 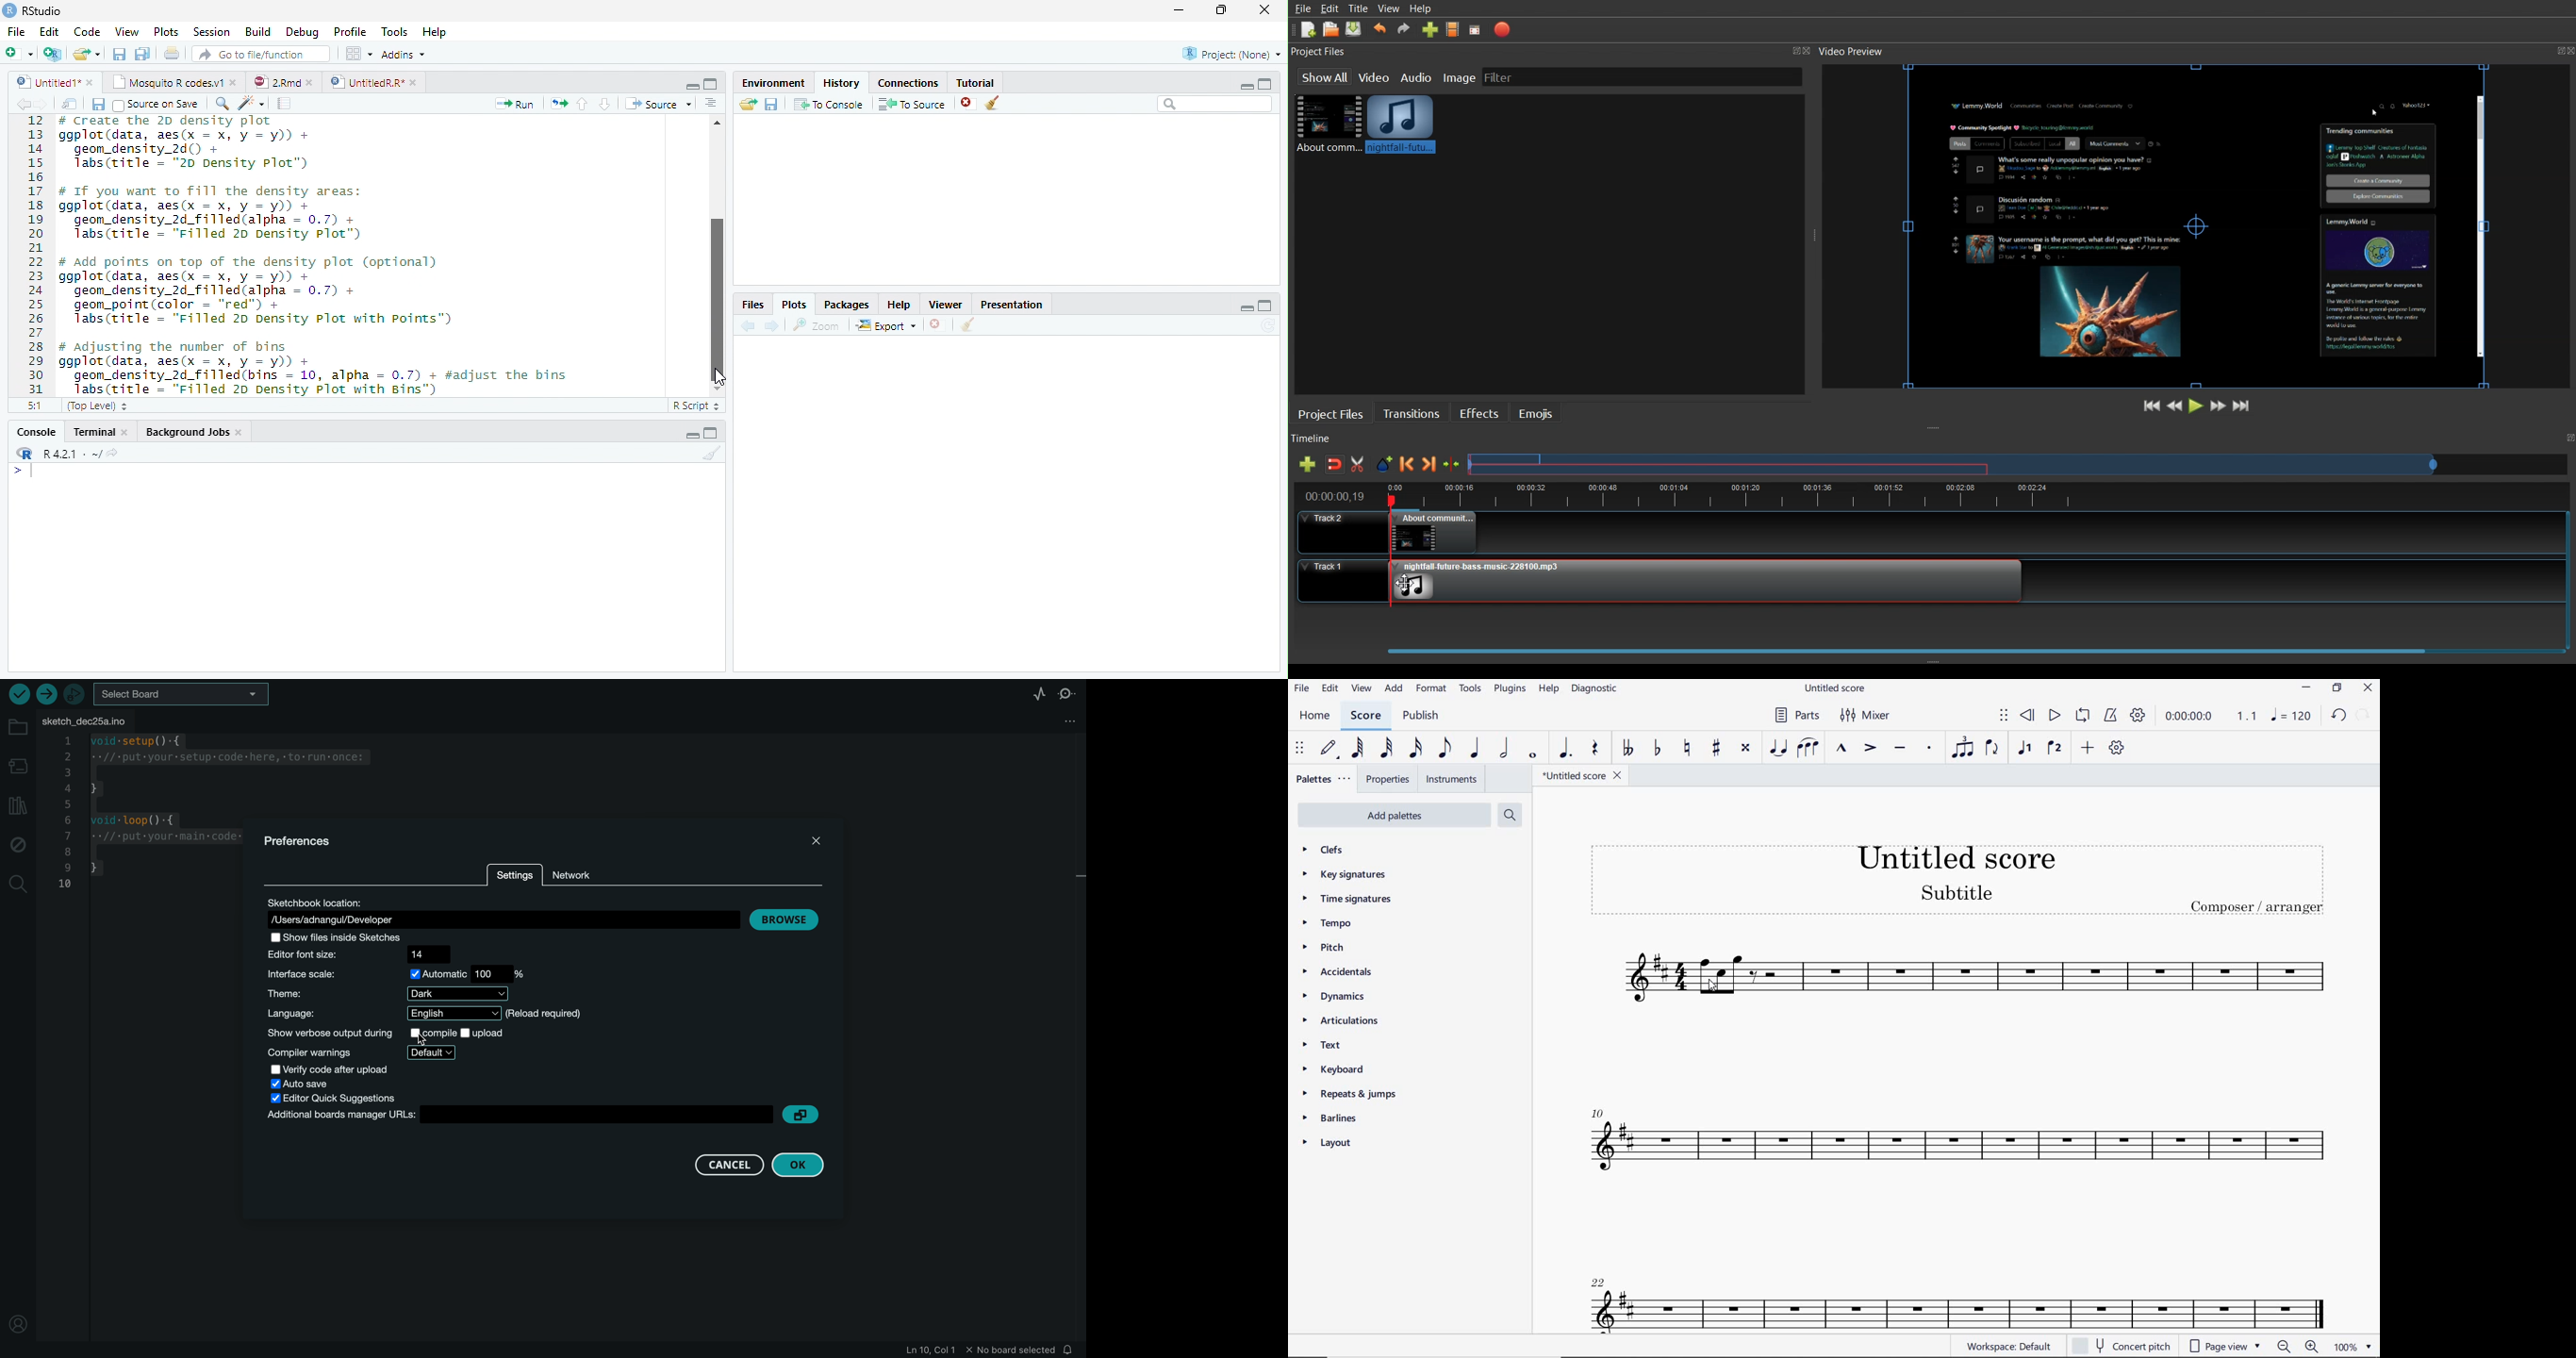 I want to click on ' RStudio, so click(x=32, y=11).